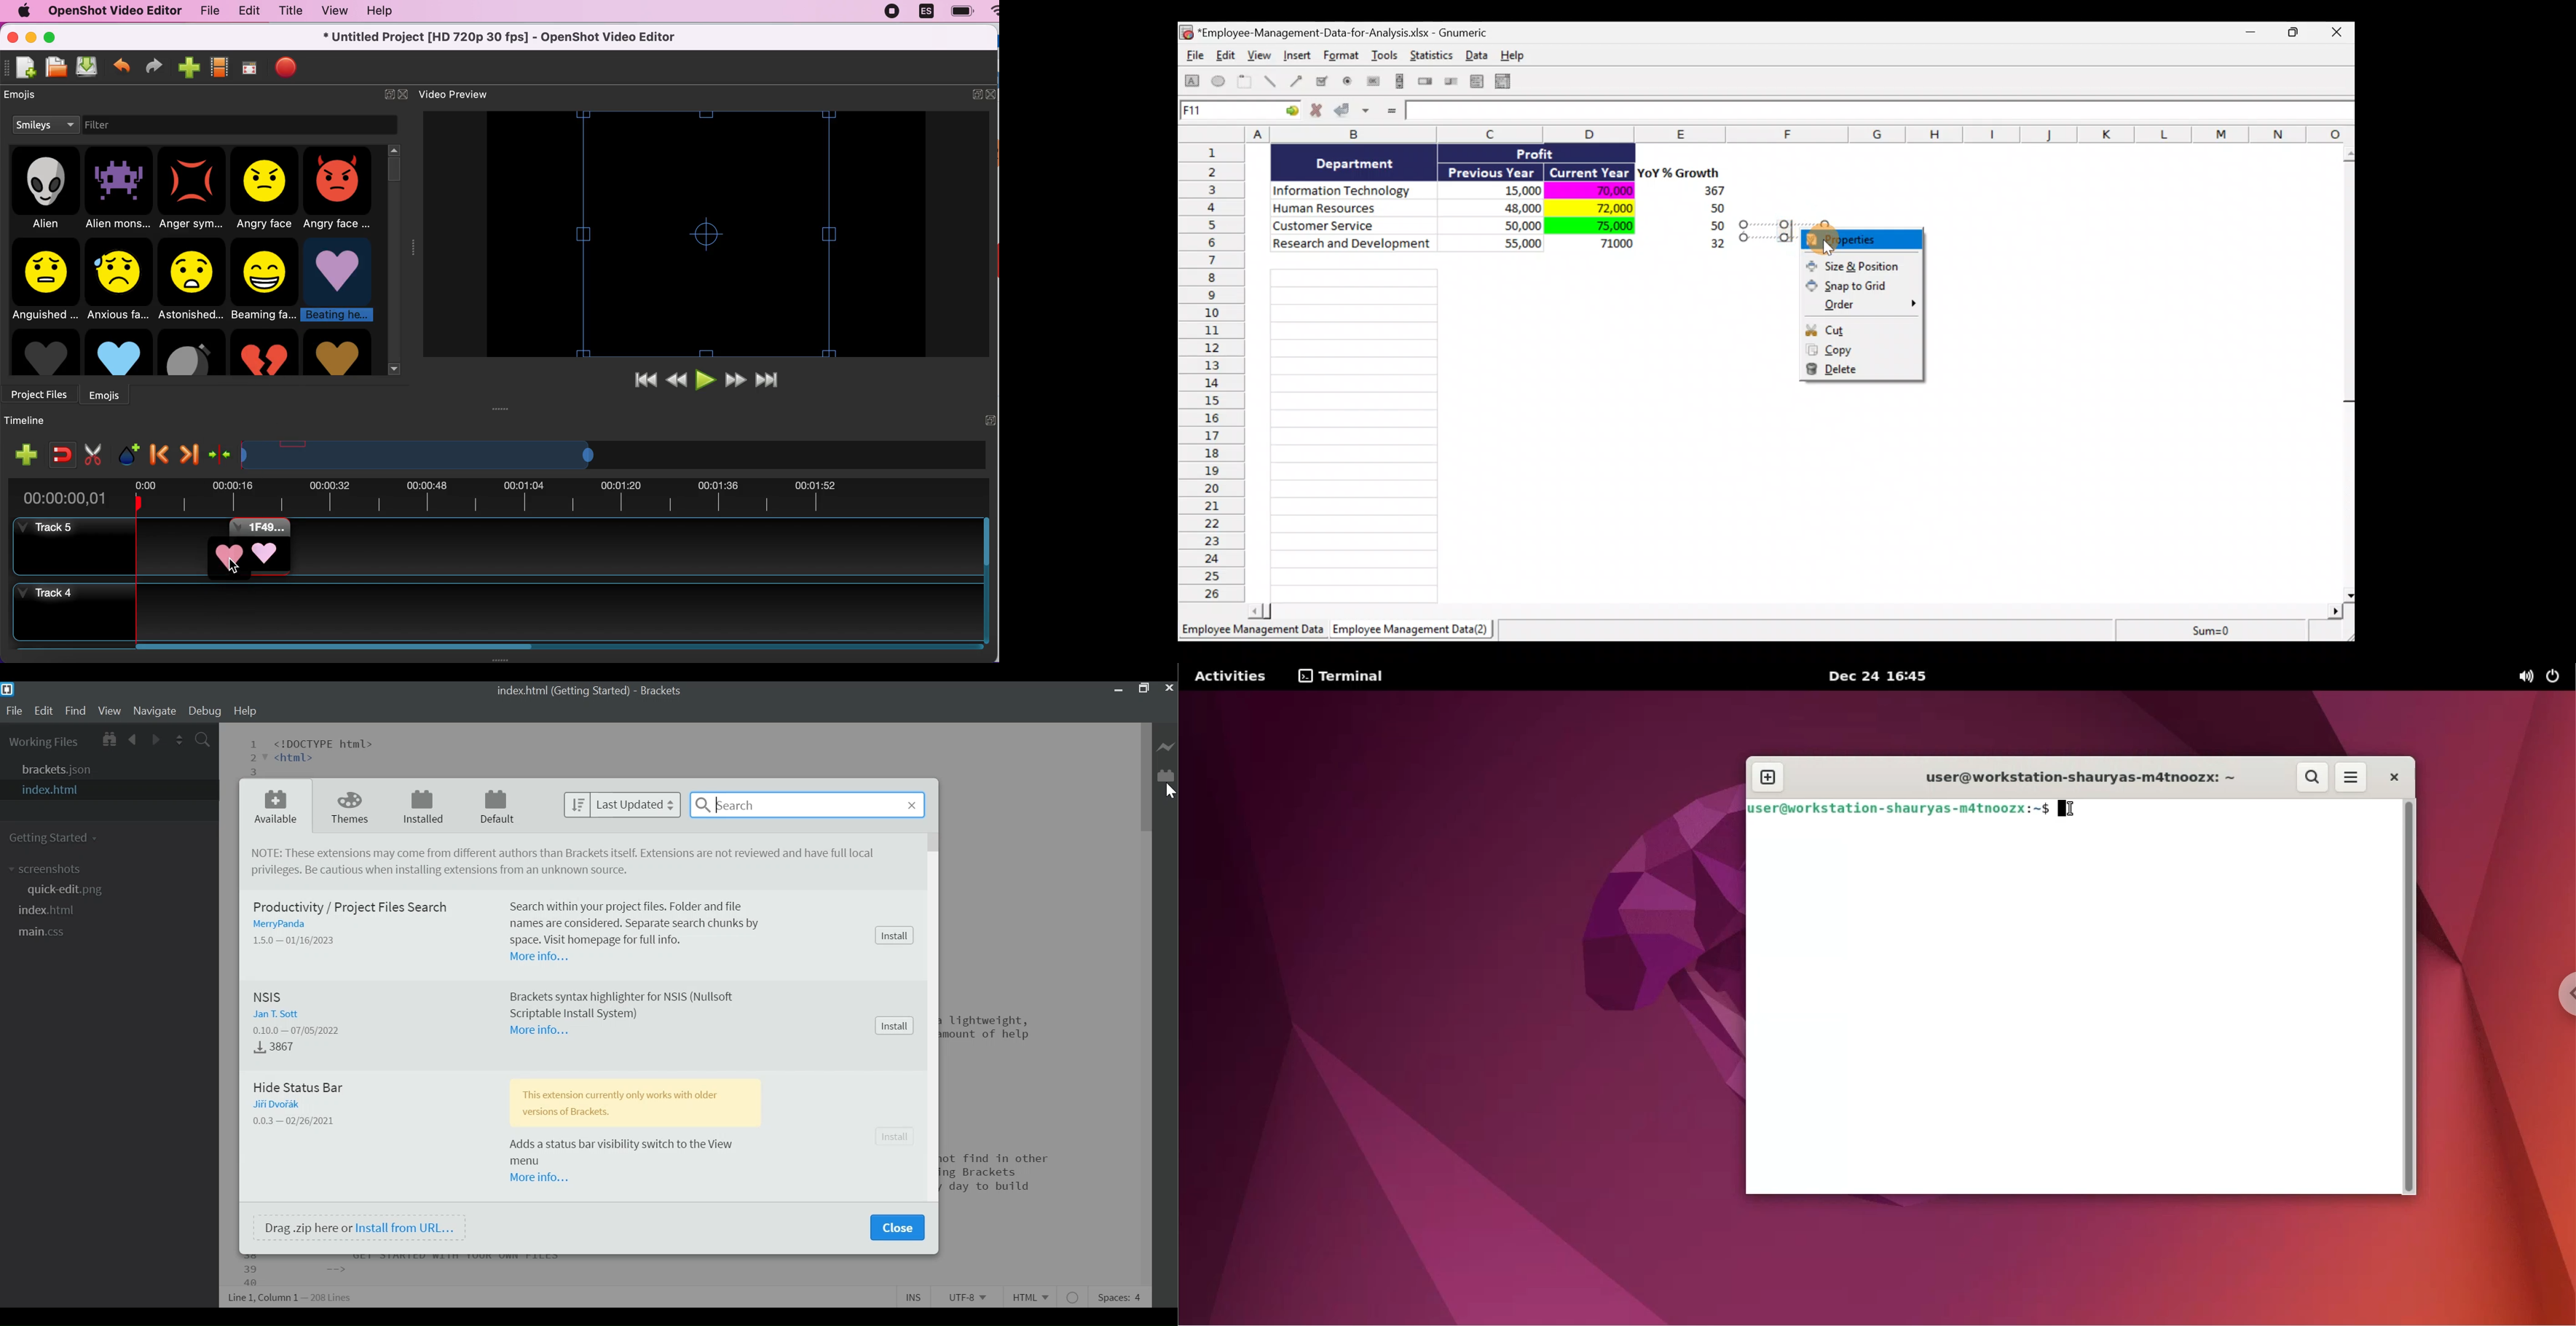  Describe the element at coordinates (274, 807) in the screenshot. I see `Available` at that location.